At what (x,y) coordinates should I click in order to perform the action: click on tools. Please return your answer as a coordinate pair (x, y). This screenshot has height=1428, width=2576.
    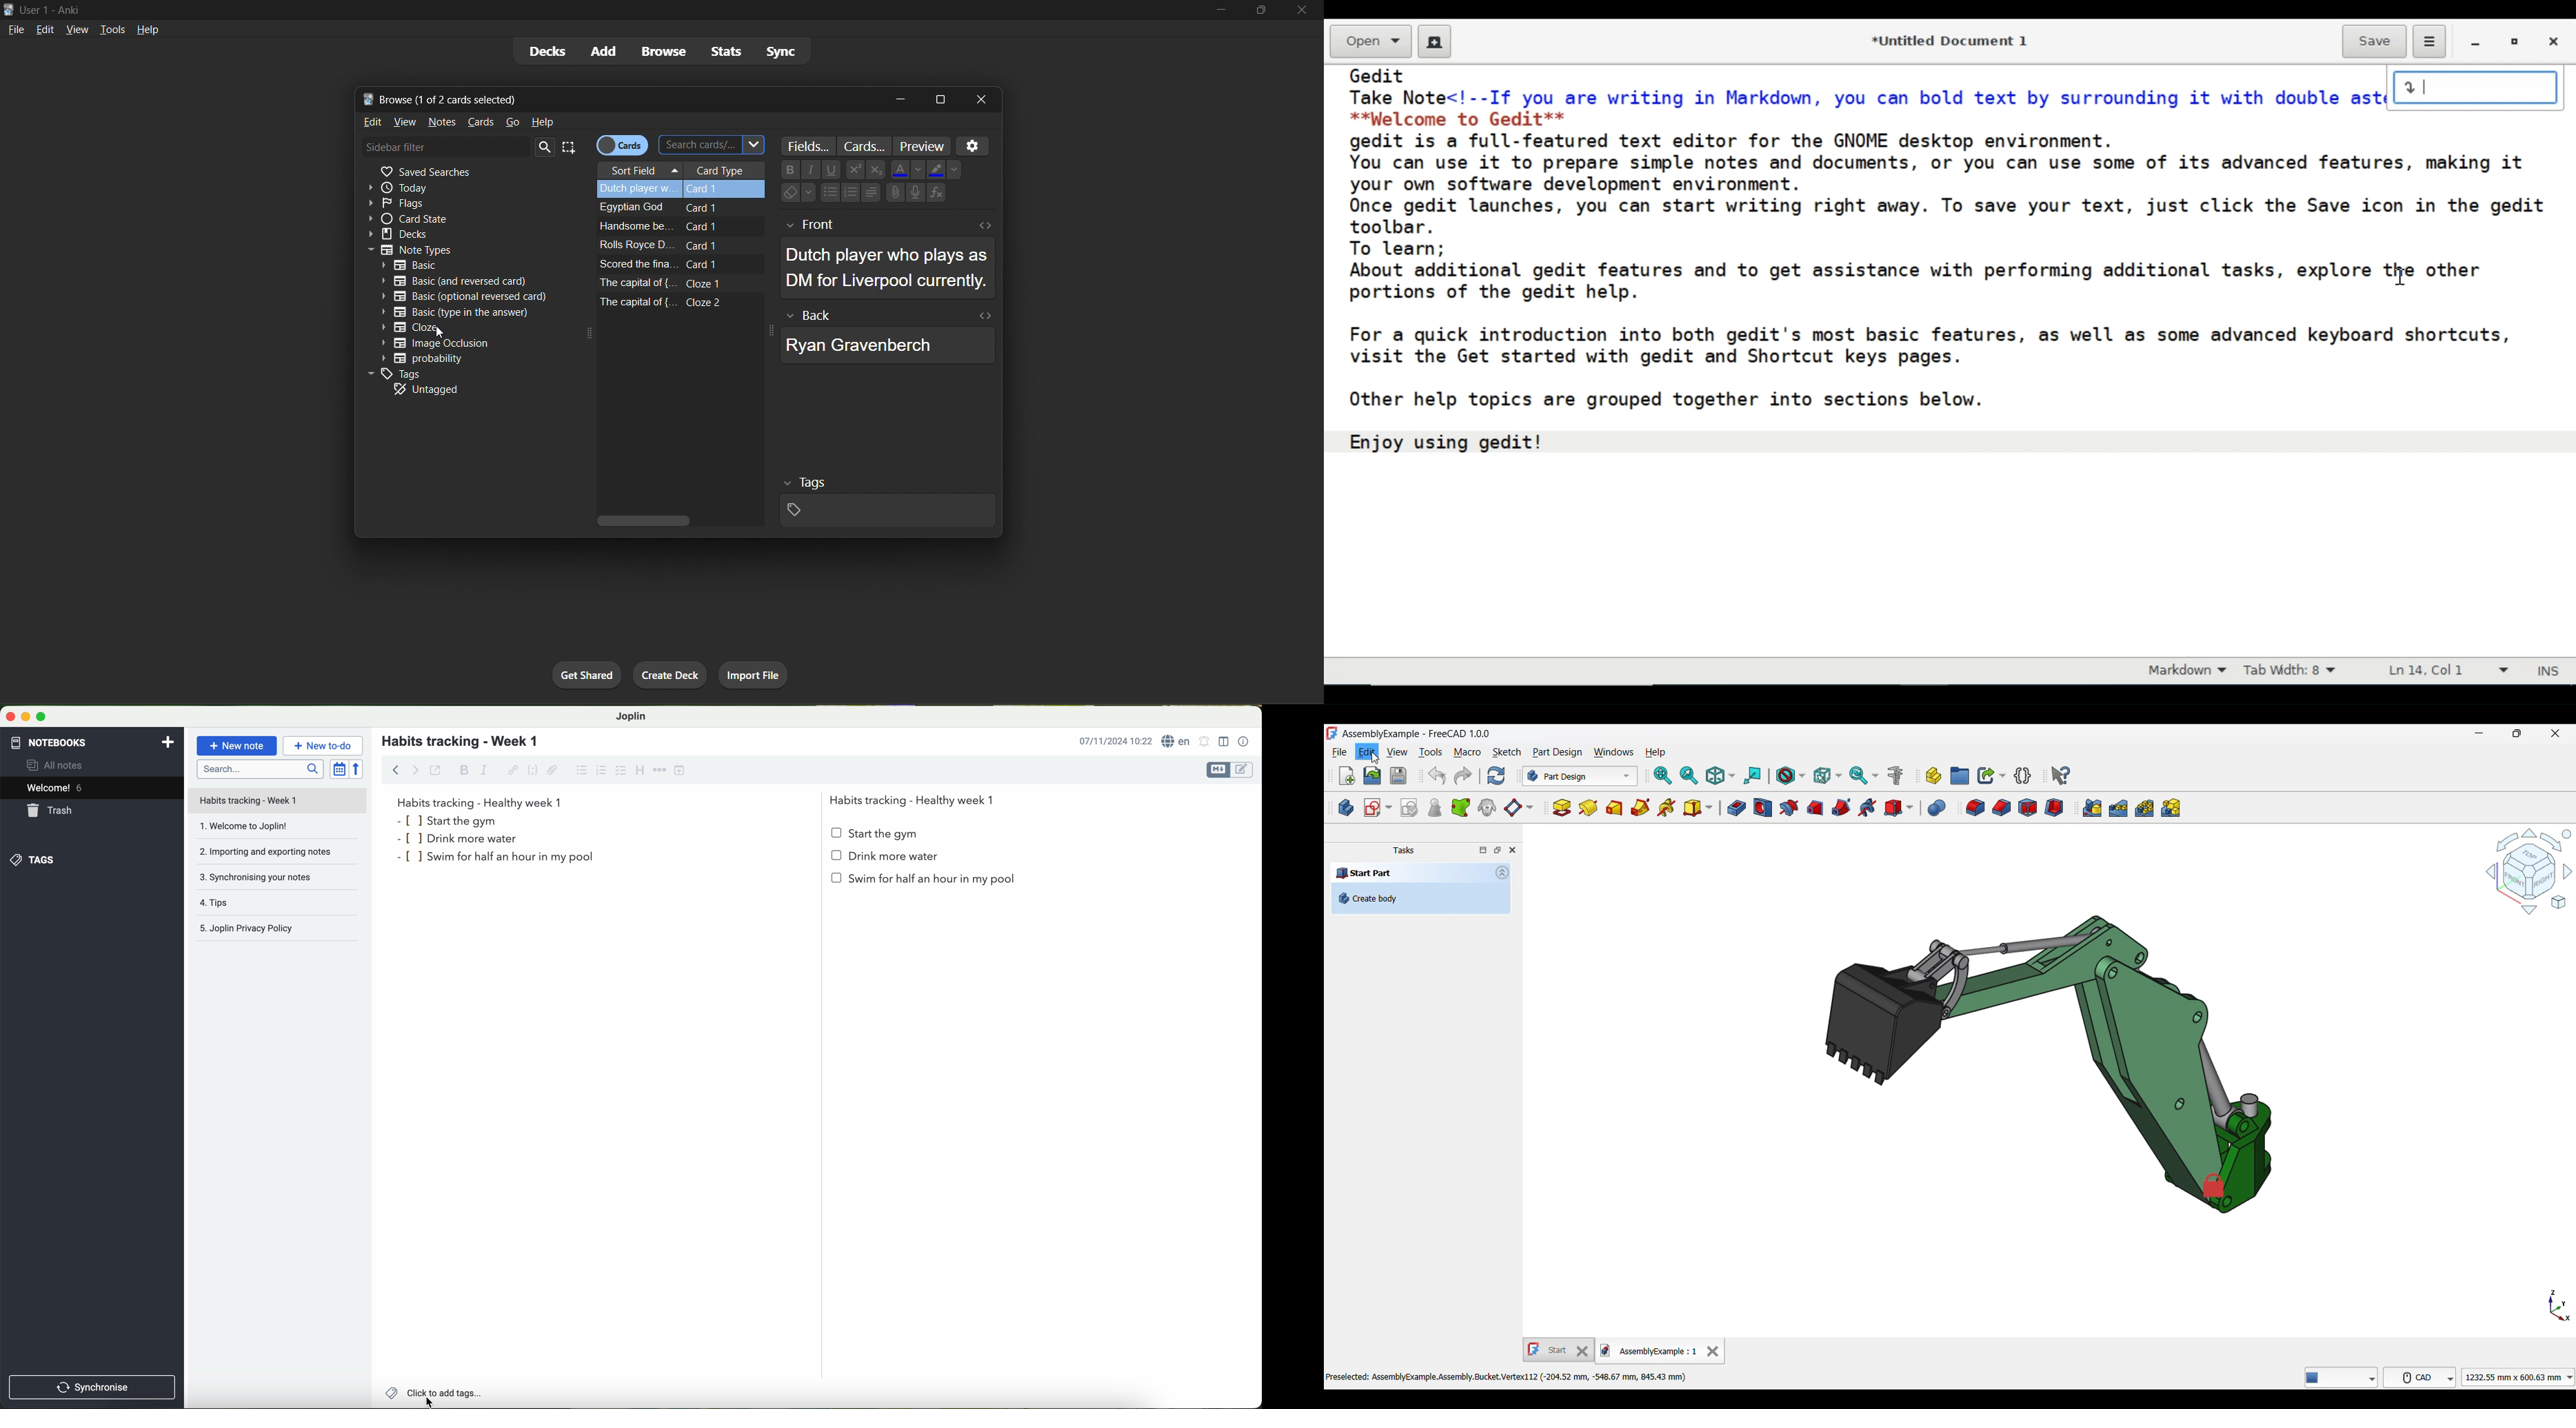
    Looking at the image, I should click on (112, 29).